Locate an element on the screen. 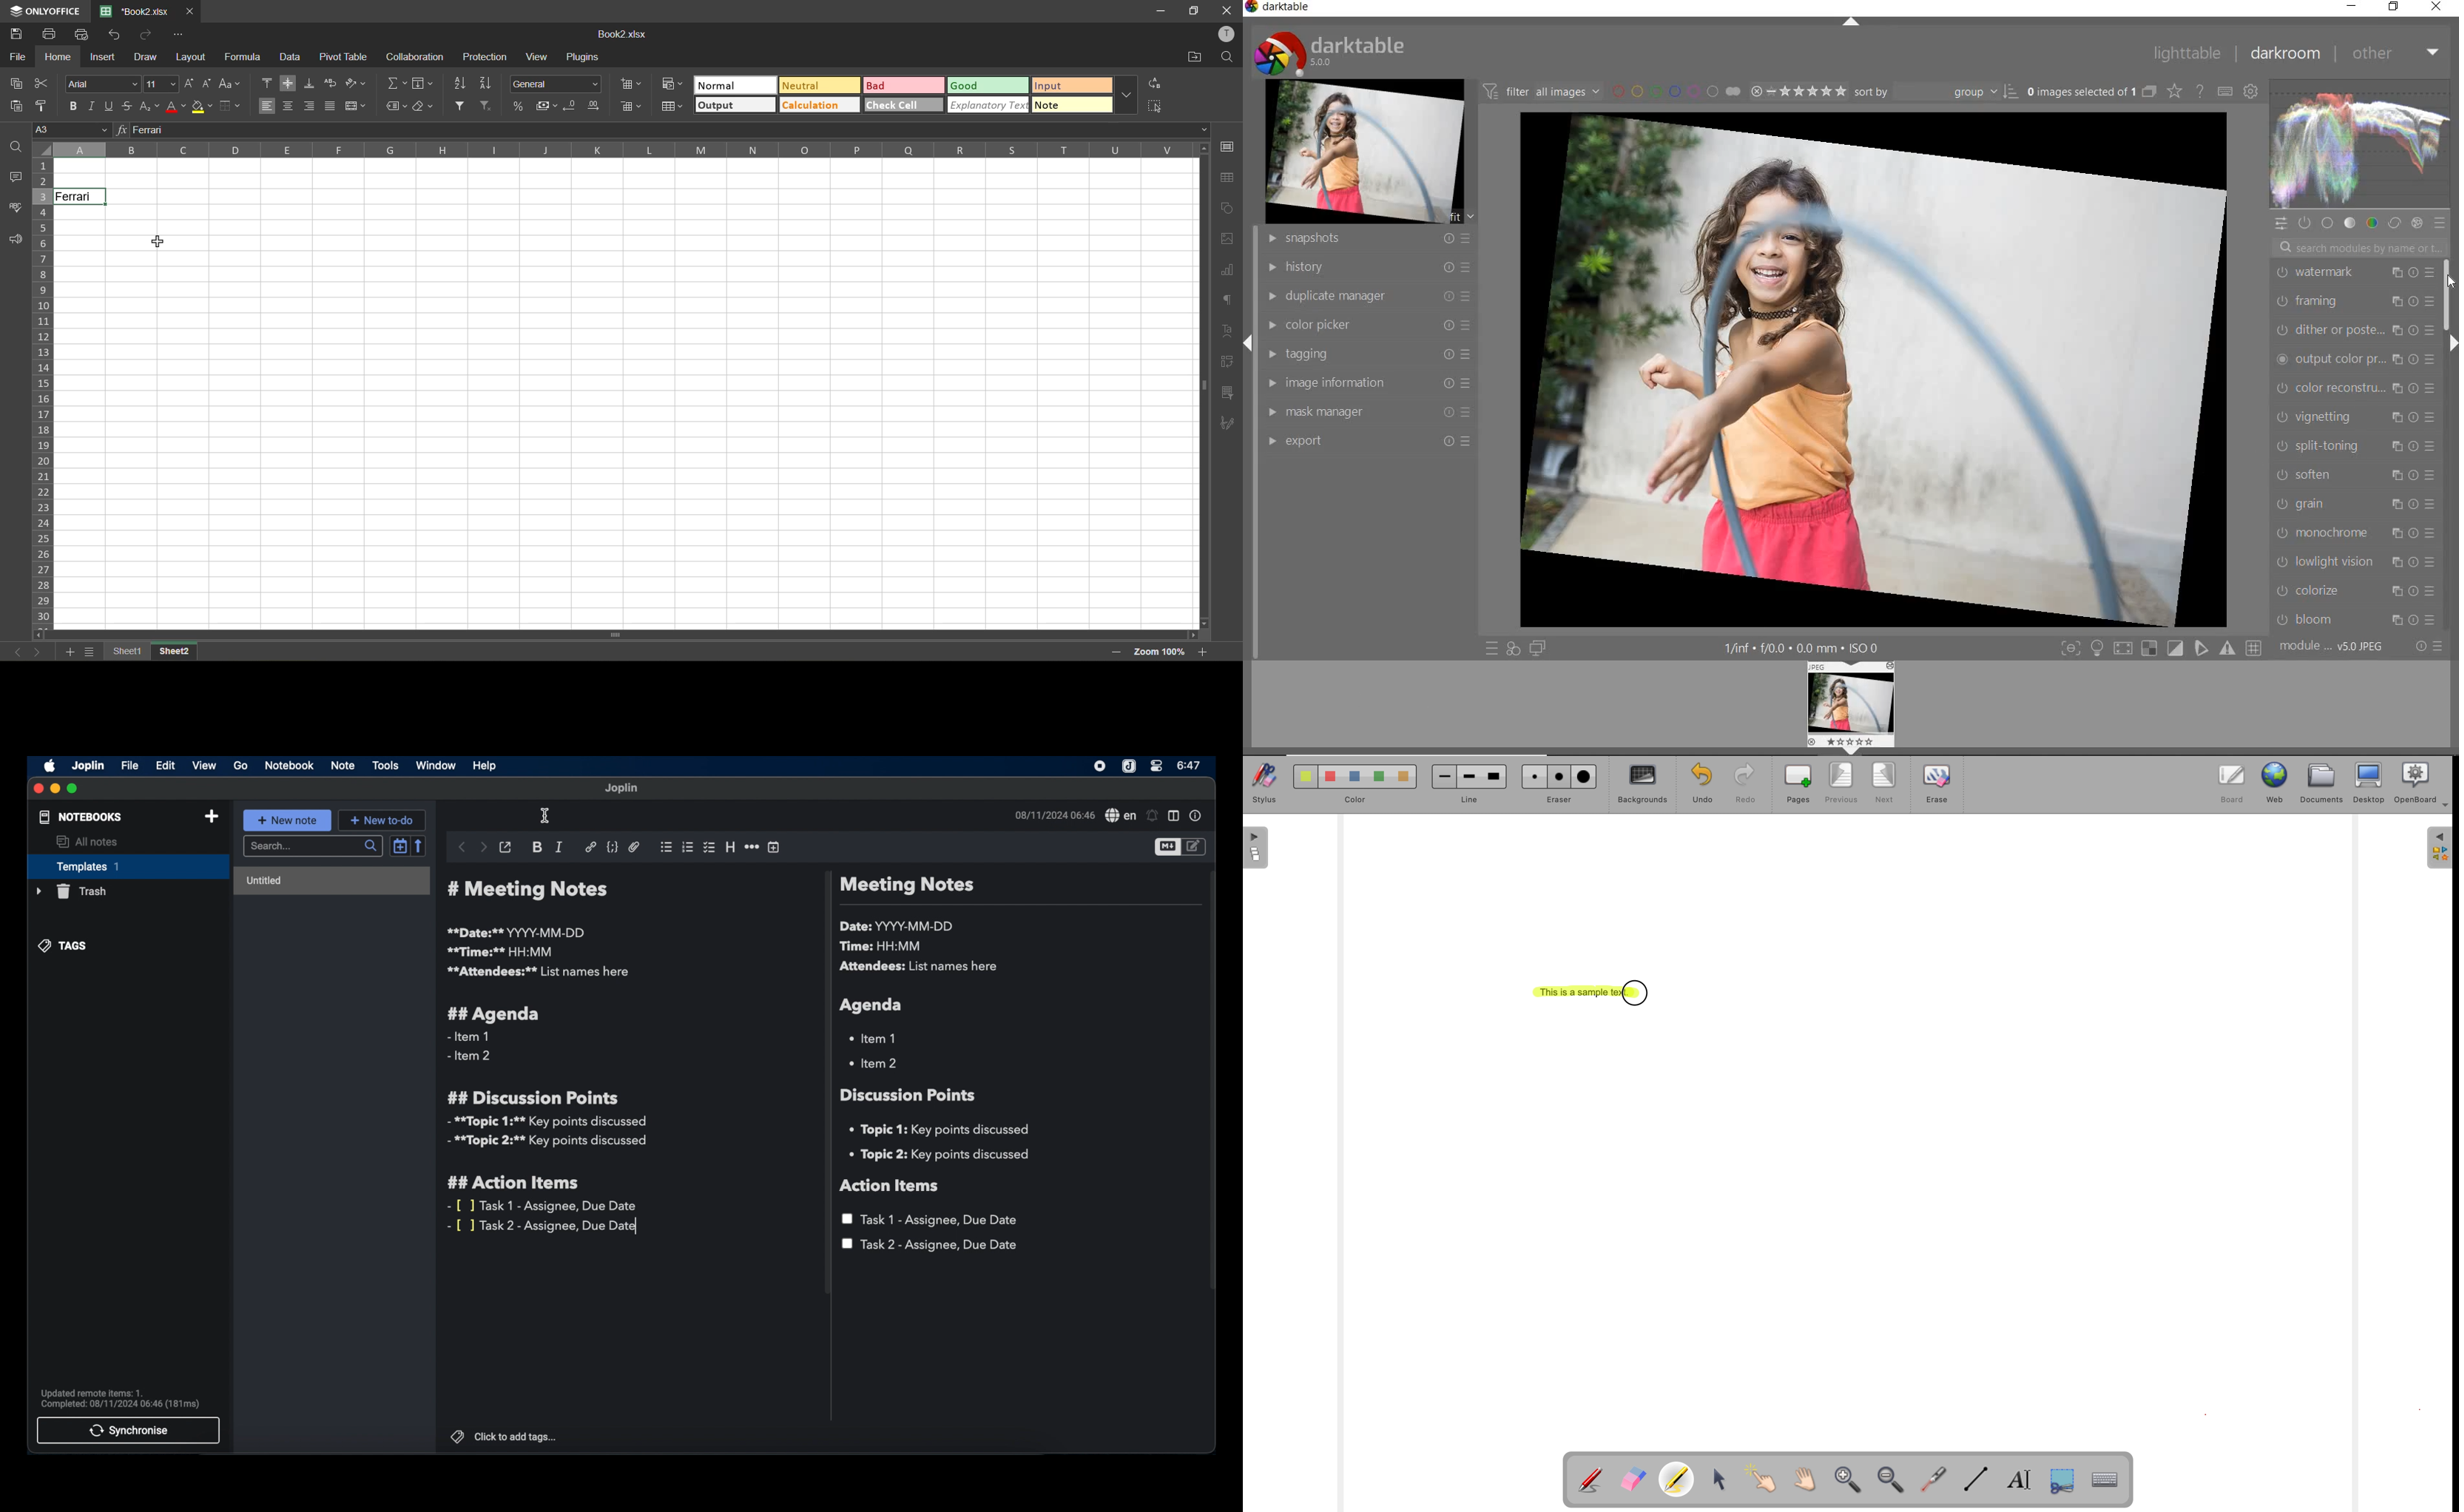 This screenshot has width=2464, height=1512. tone is located at coordinates (2349, 223).